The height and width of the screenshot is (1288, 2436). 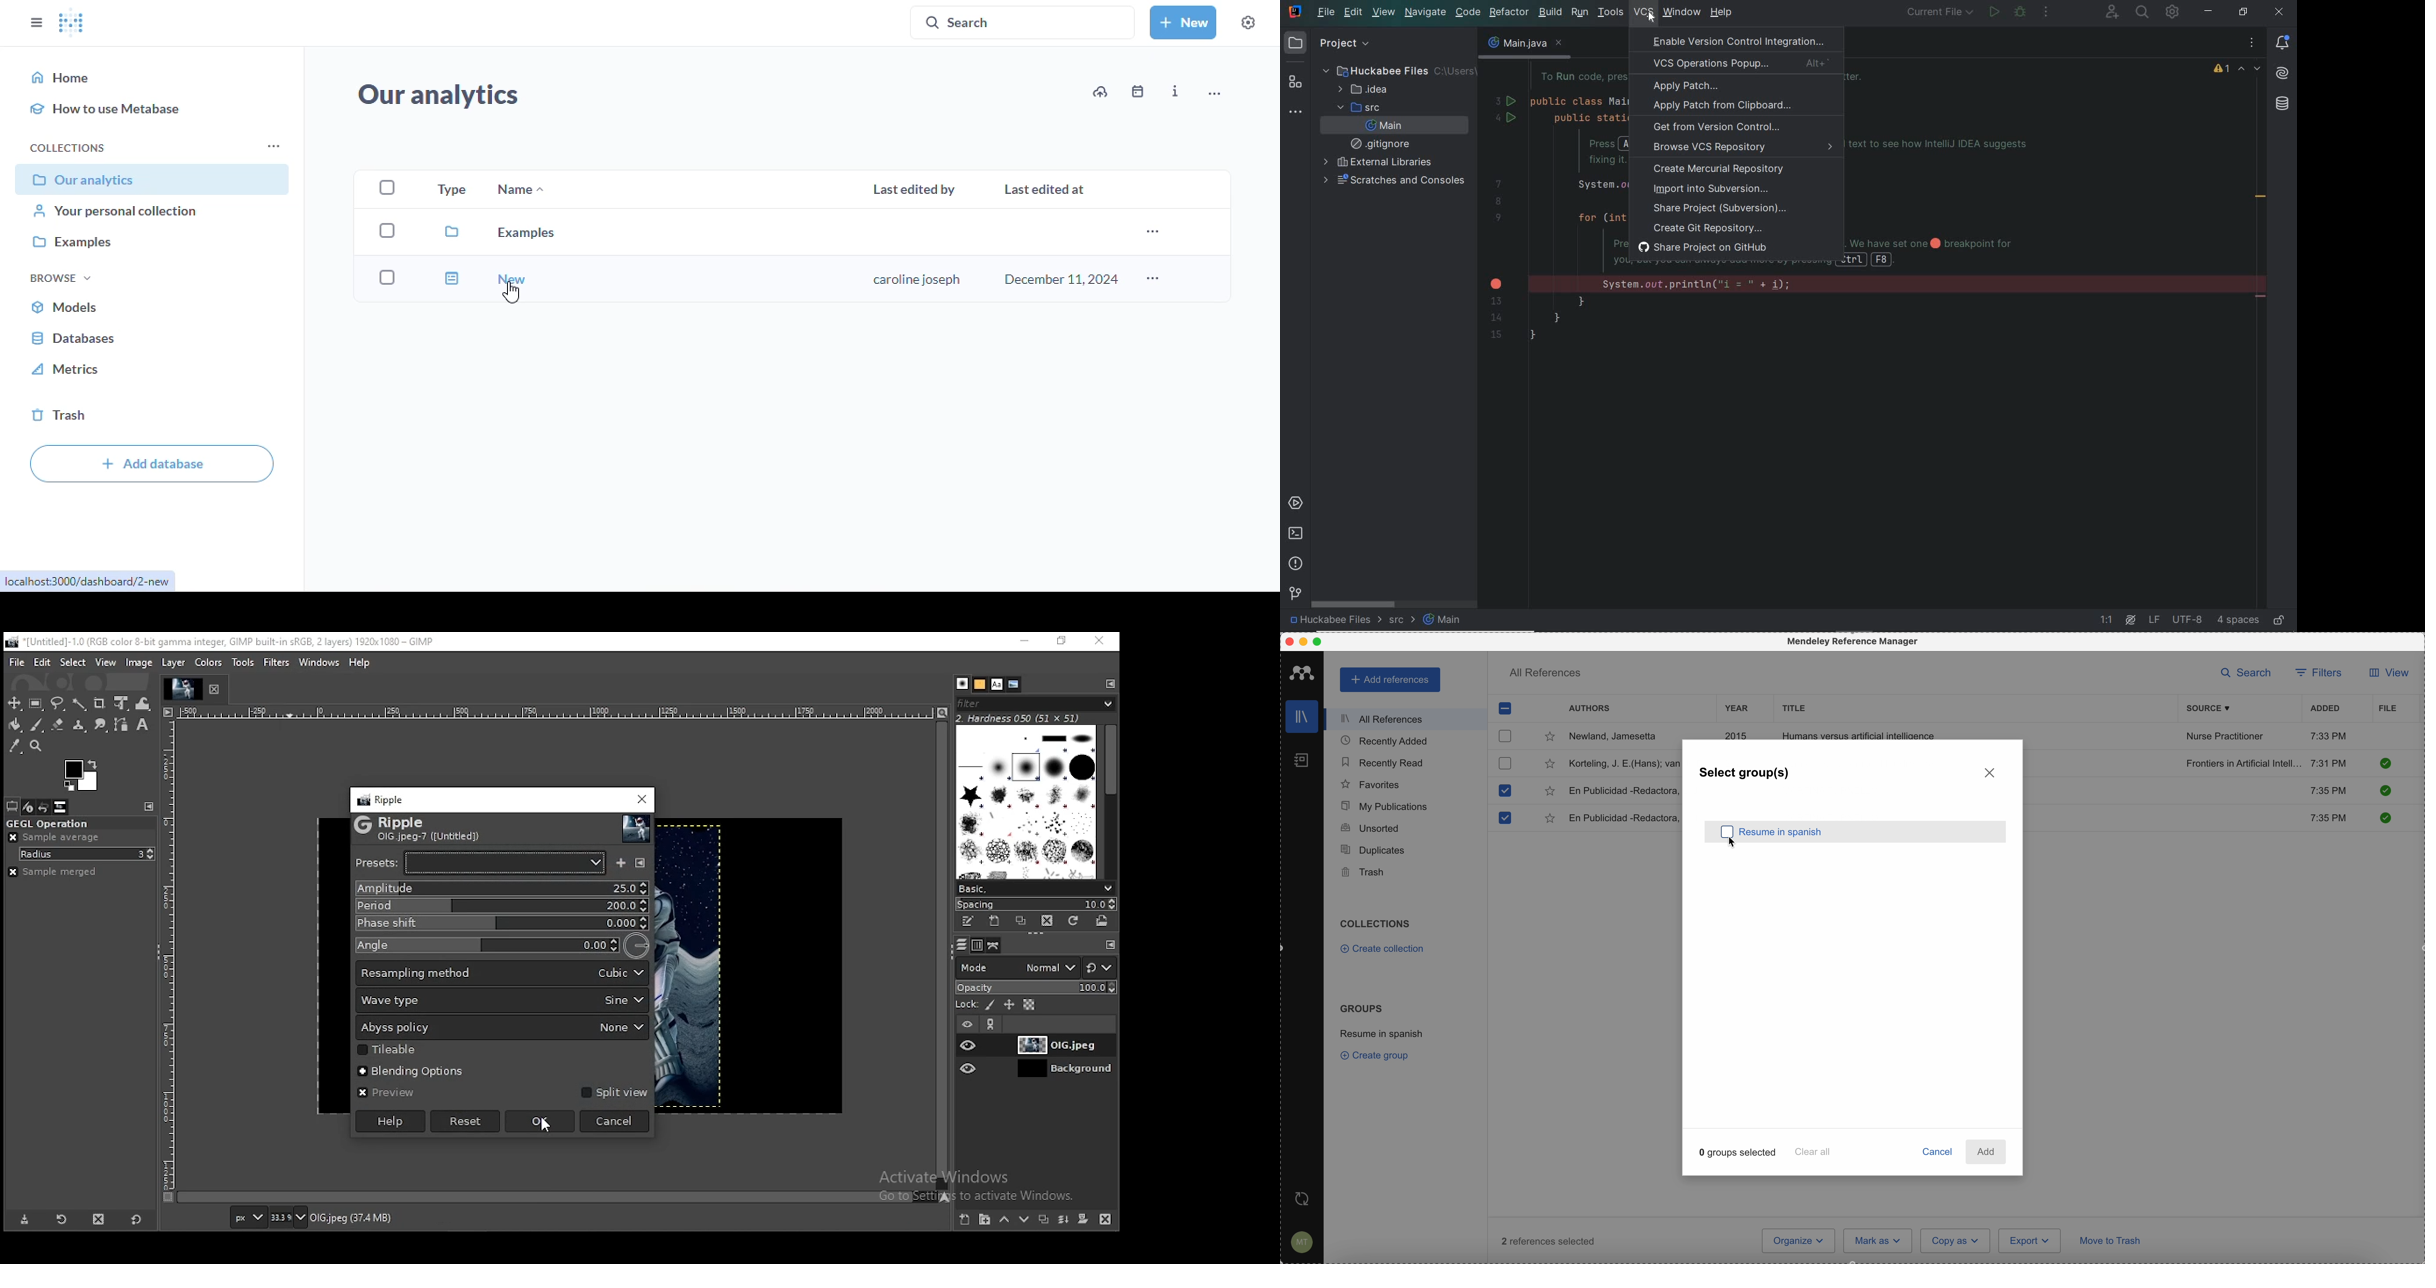 I want to click on mark as, so click(x=1879, y=1240).